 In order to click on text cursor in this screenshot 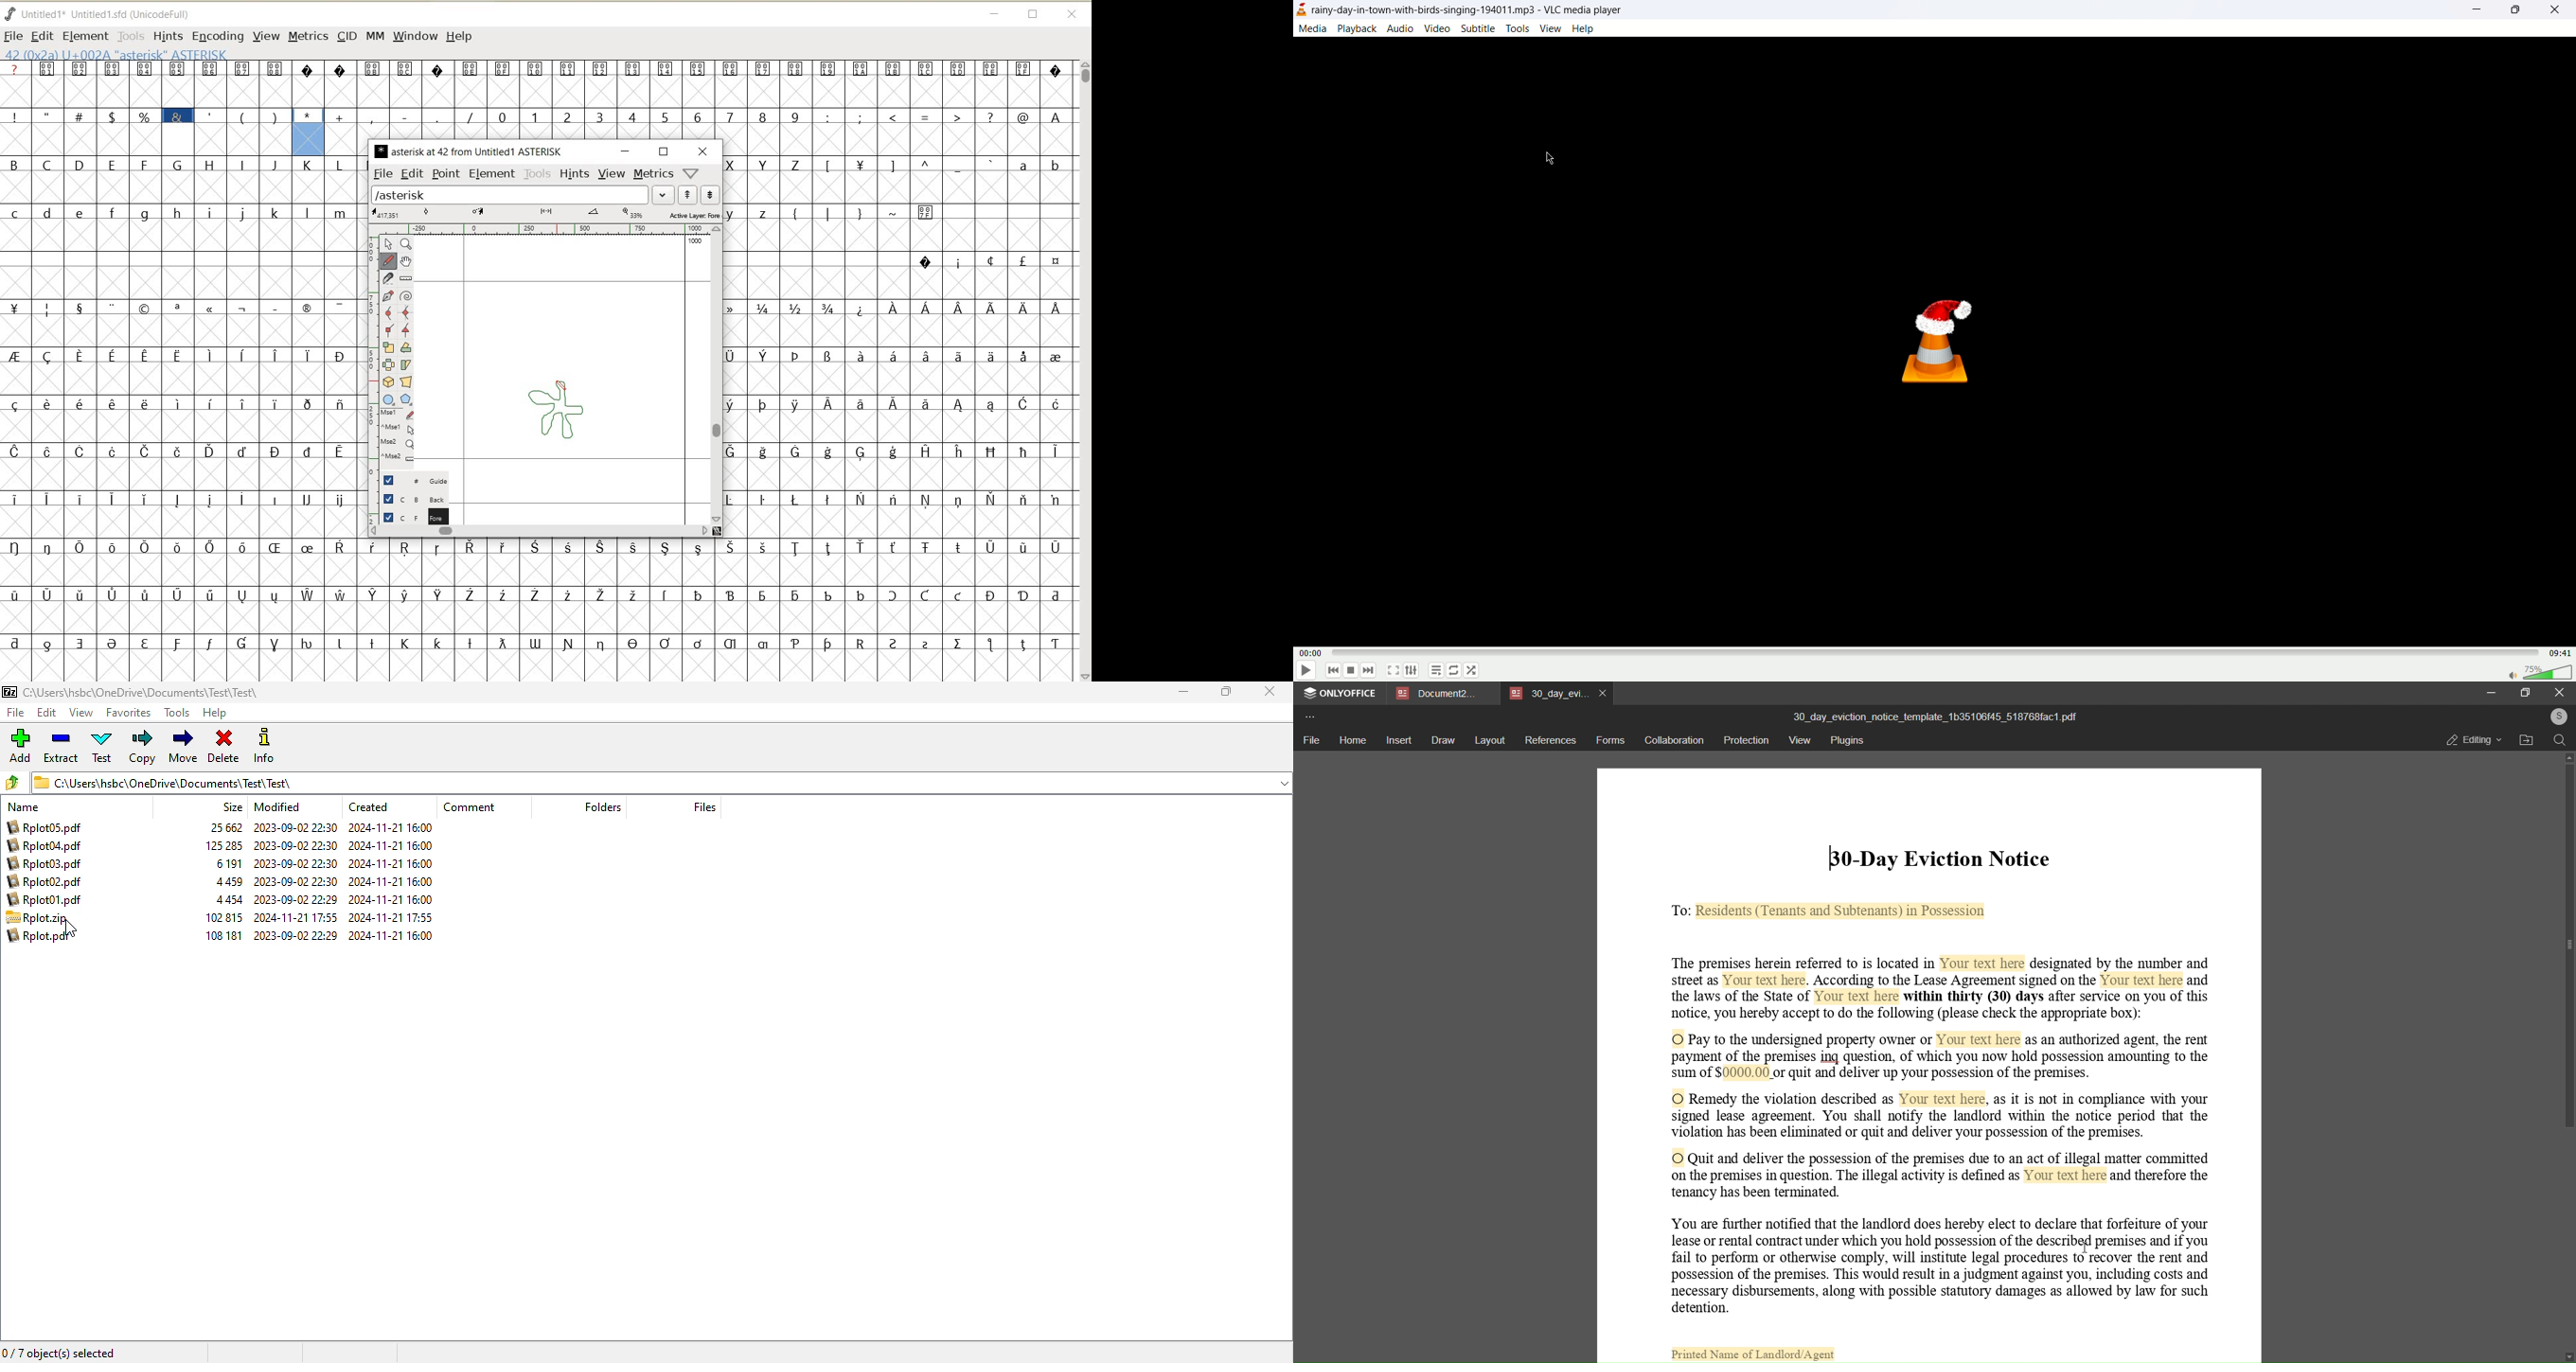, I will do `click(1832, 857)`.